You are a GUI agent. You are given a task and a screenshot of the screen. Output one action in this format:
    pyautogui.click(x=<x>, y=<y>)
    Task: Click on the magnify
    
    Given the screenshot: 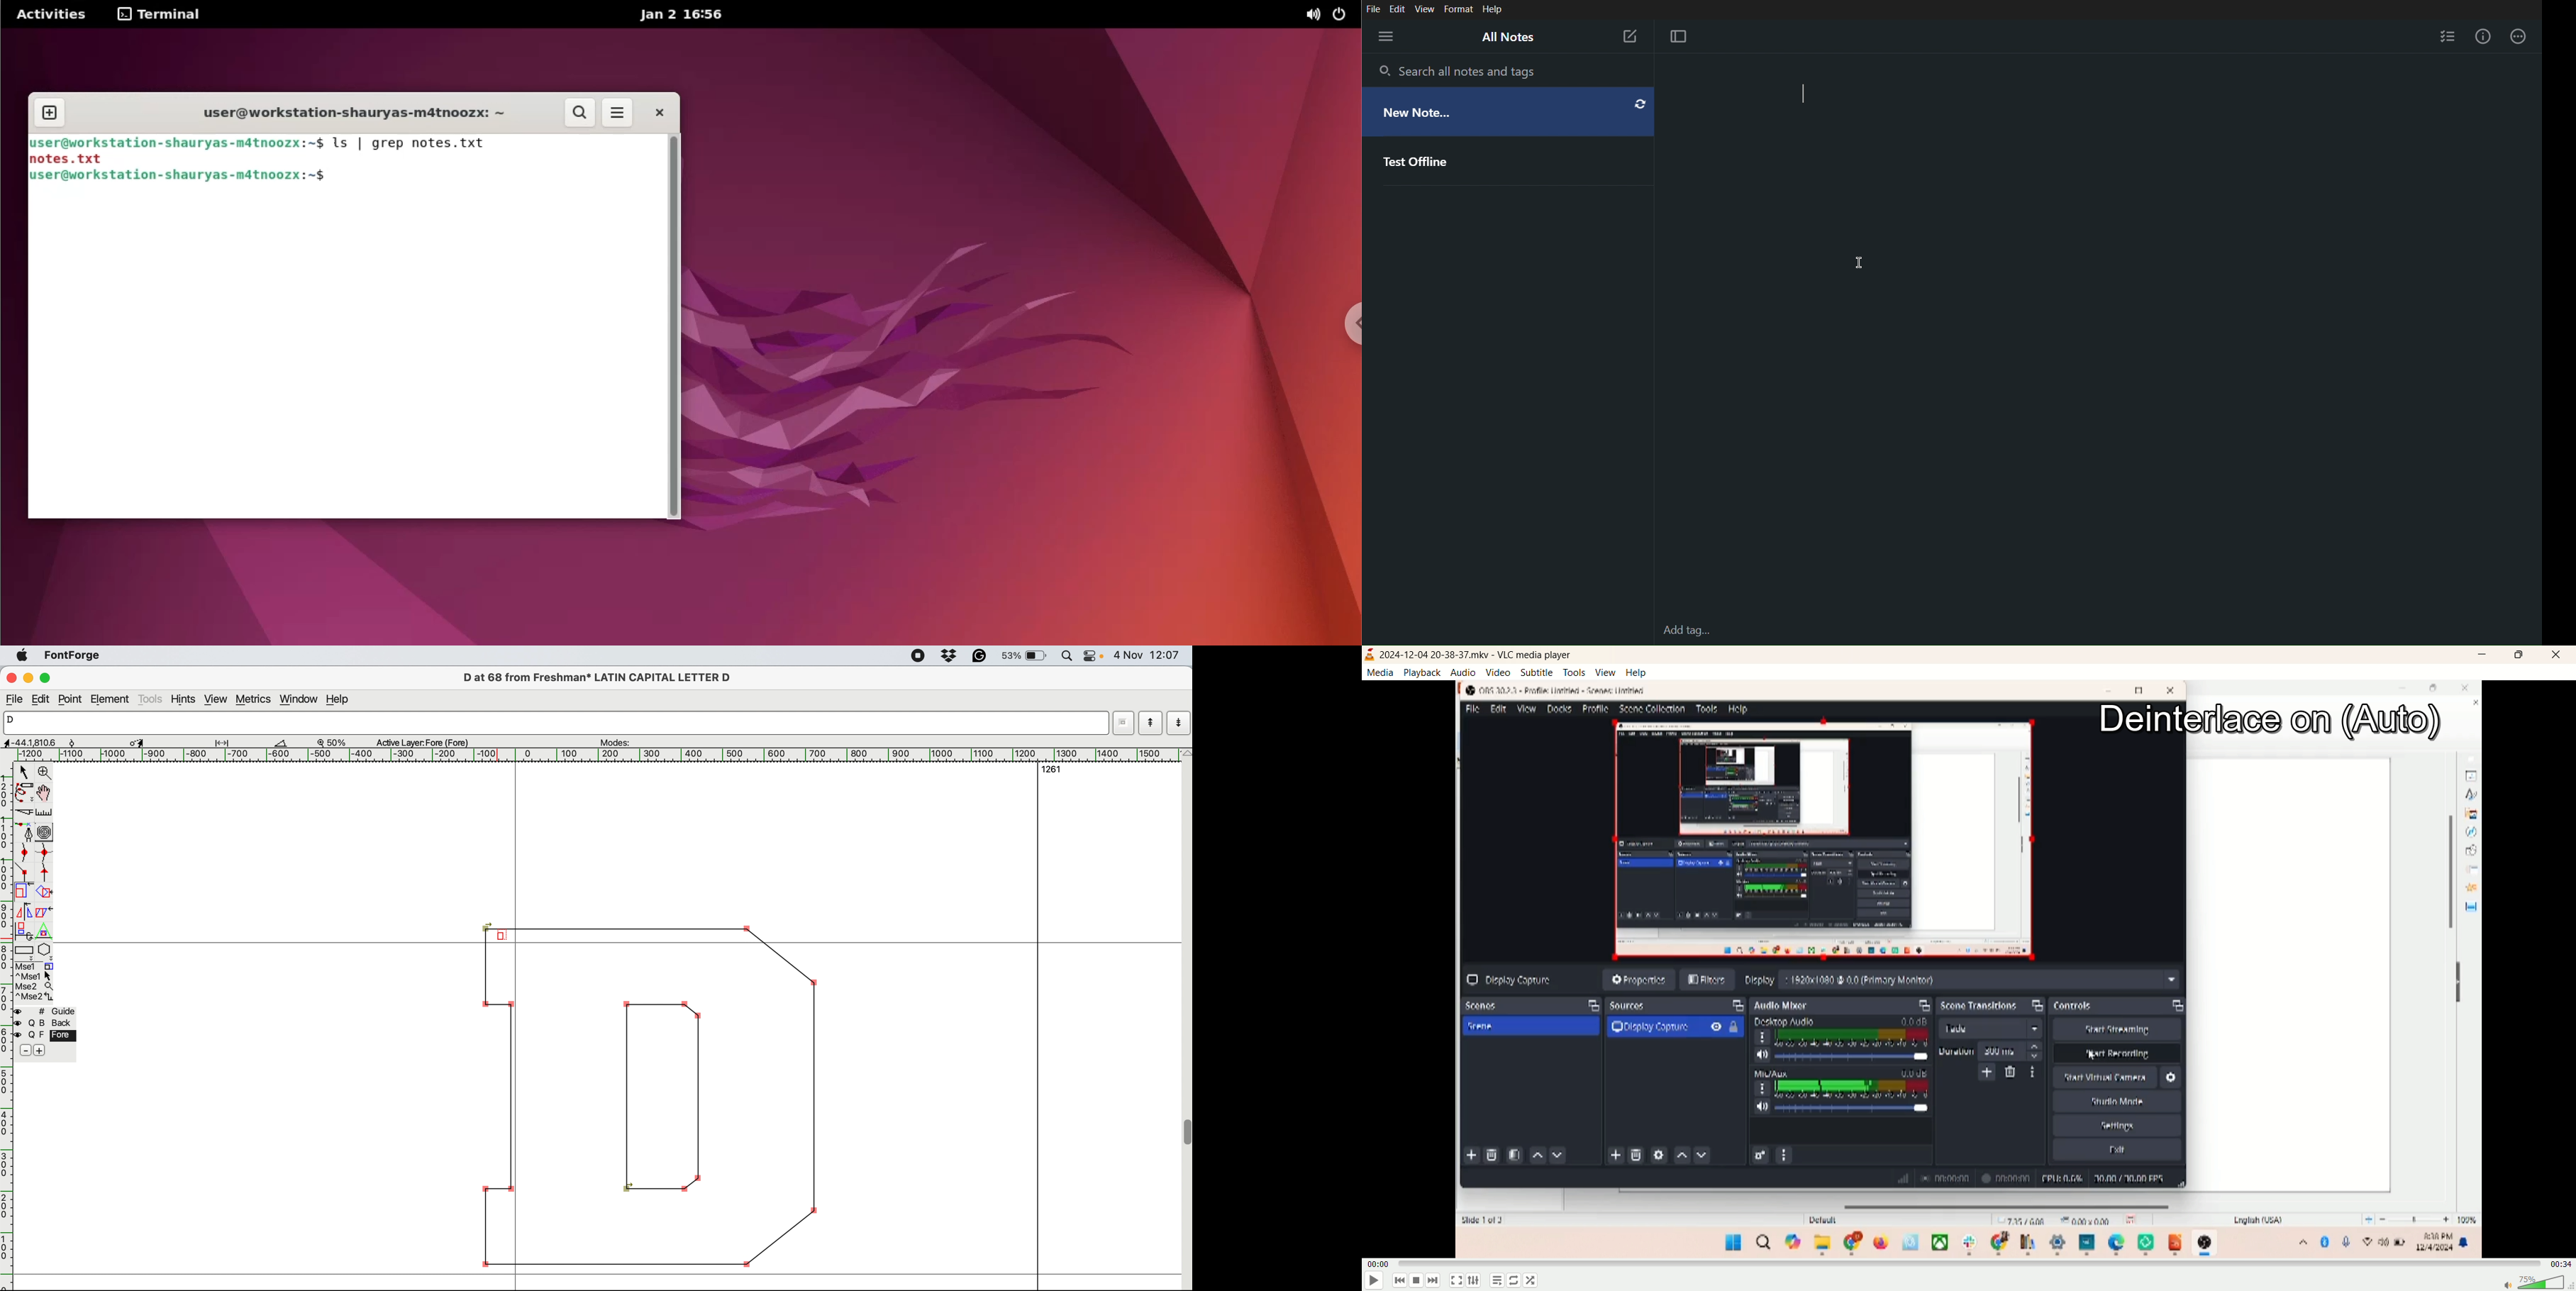 What is the action you would take?
    pyautogui.click(x=44, y=773)
    